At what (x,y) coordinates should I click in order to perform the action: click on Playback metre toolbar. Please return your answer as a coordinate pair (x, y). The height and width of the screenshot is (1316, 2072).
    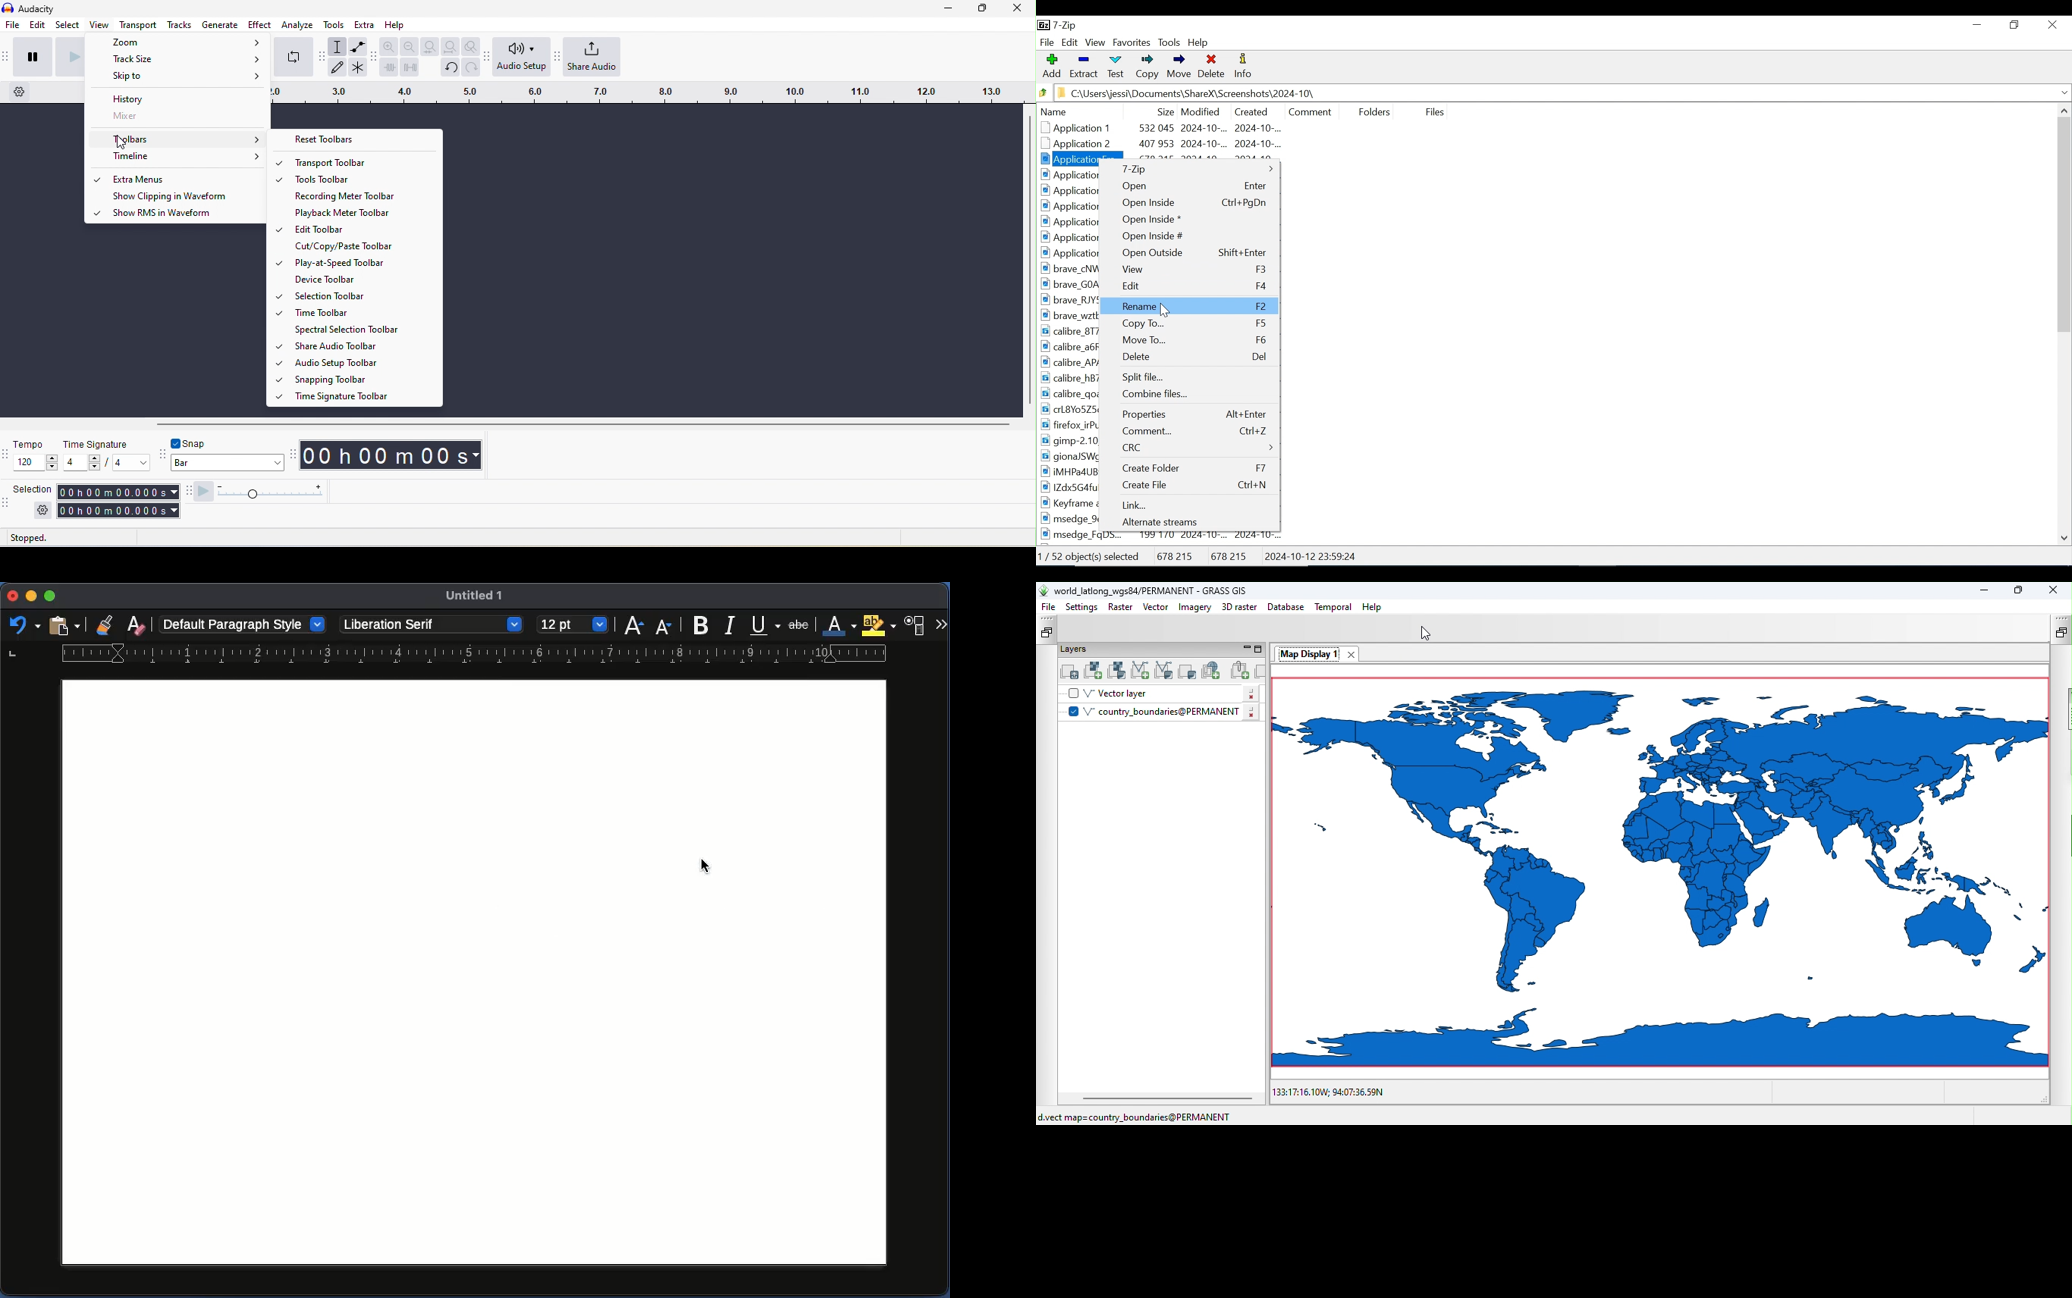
    Looking at the image, I should click on (363, 212).